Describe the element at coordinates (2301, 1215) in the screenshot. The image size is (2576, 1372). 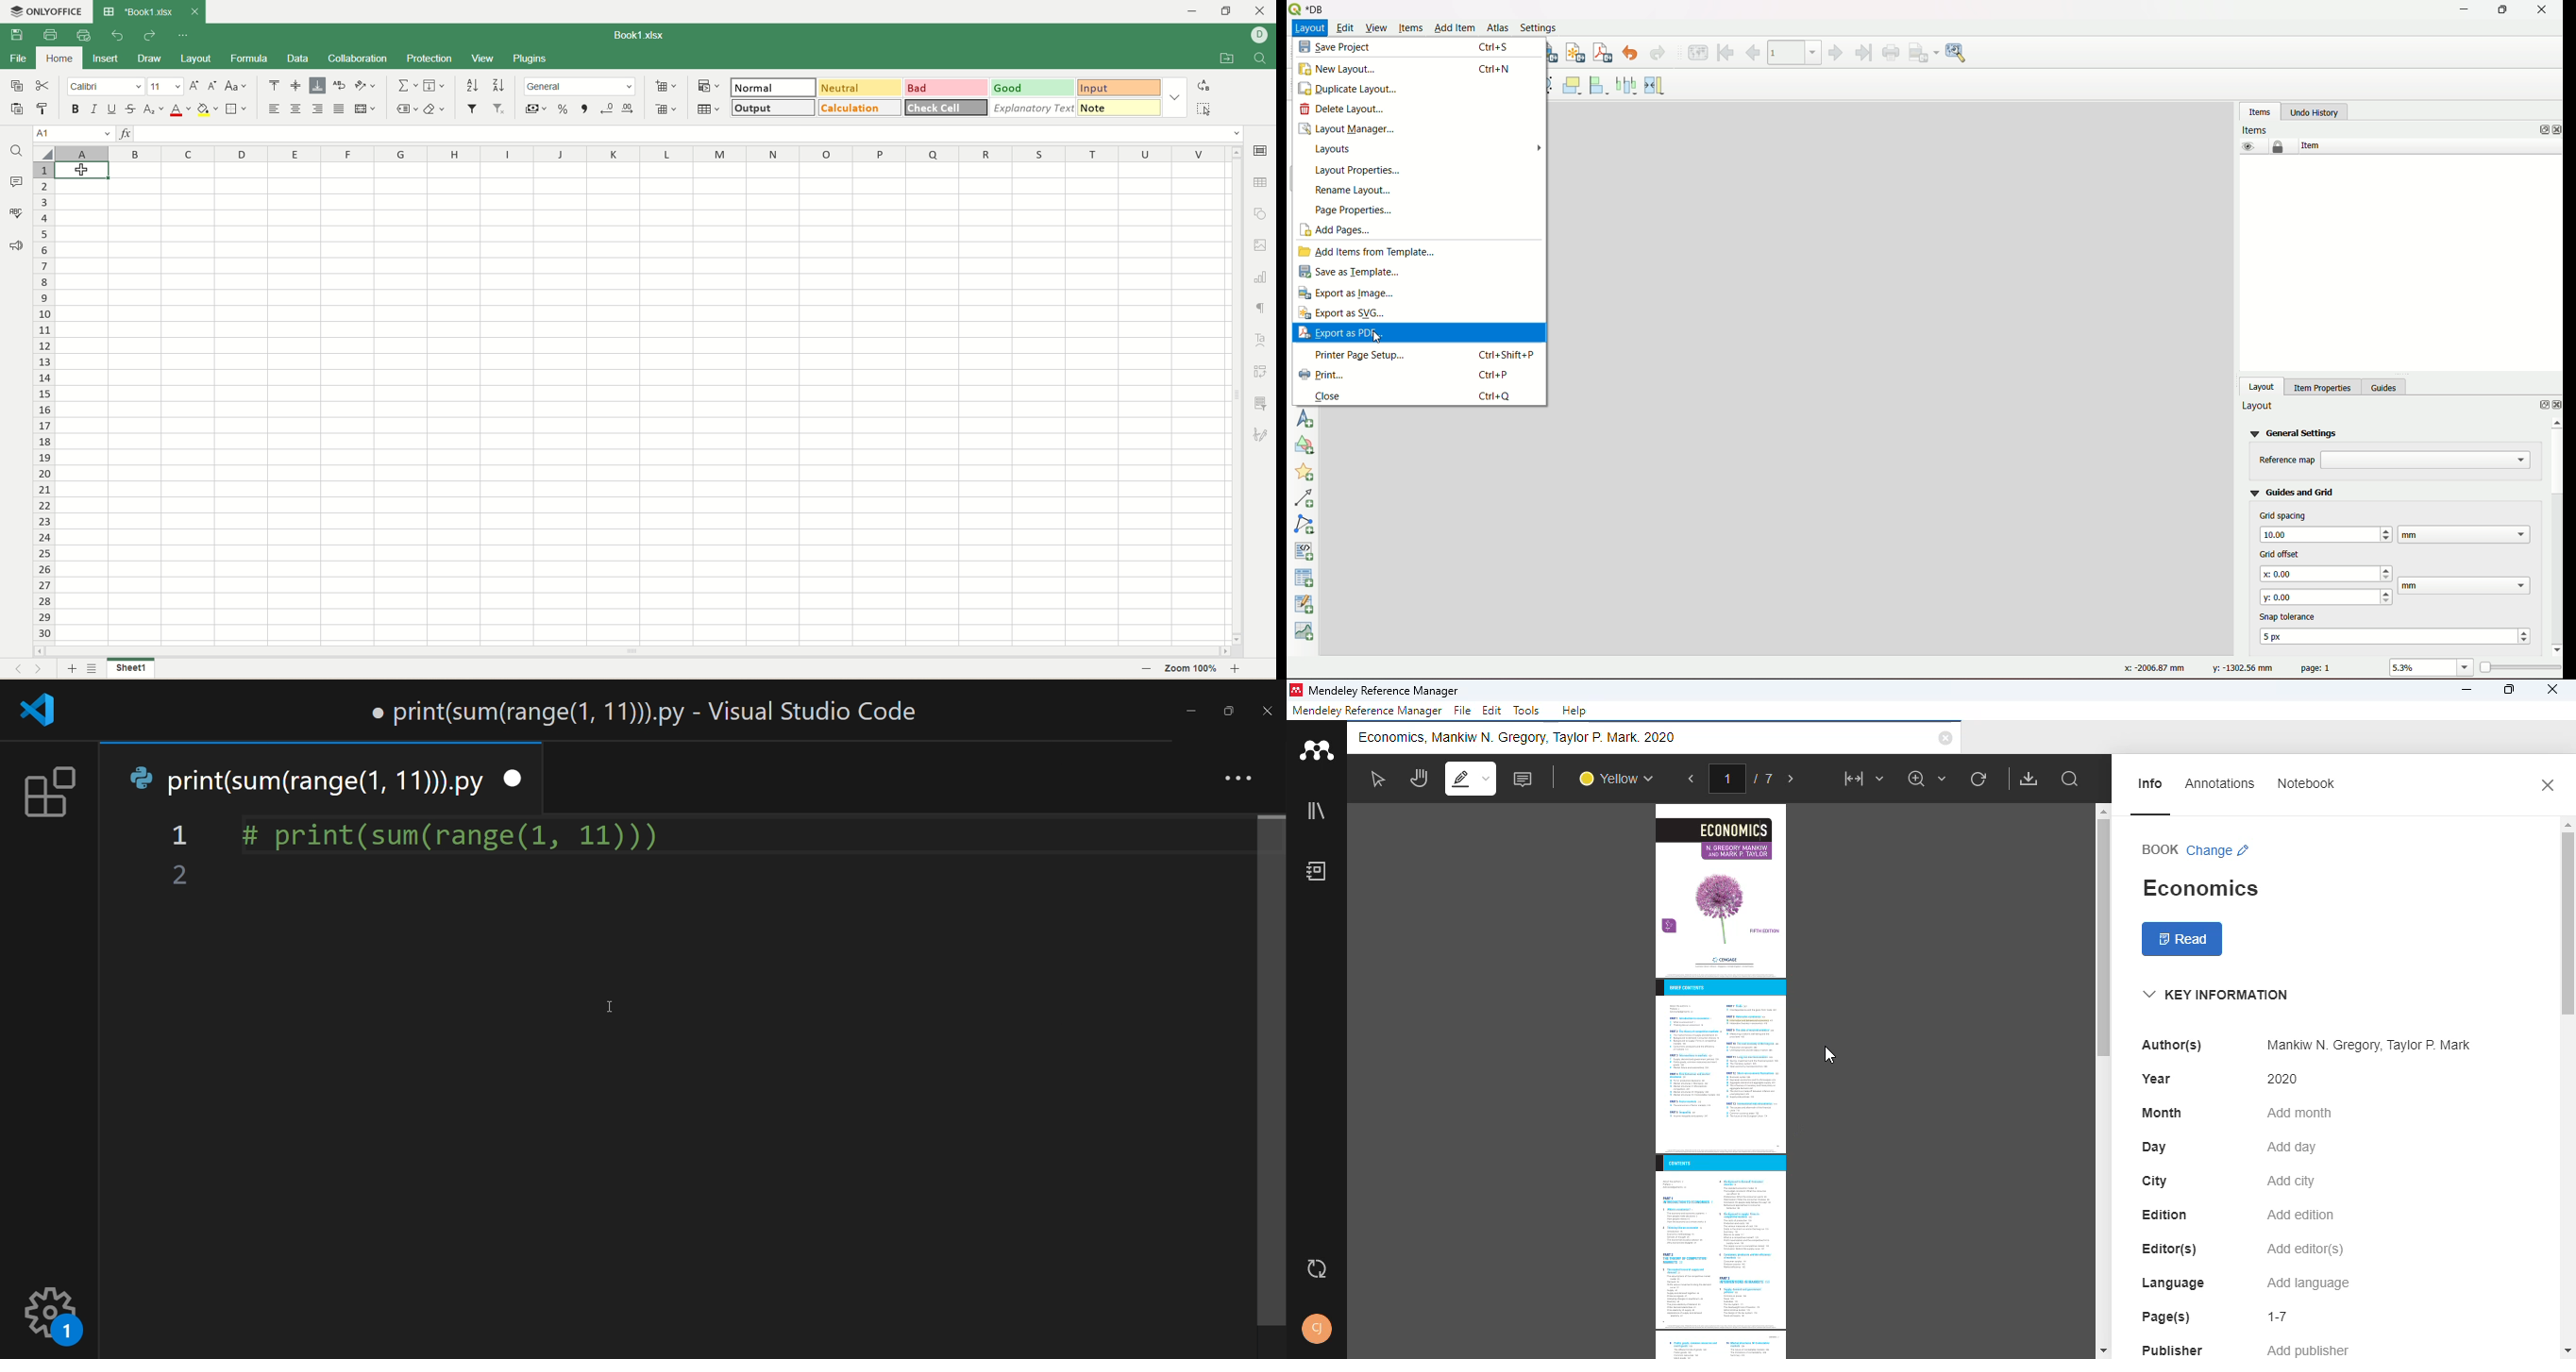
I see `add edition` at that location.